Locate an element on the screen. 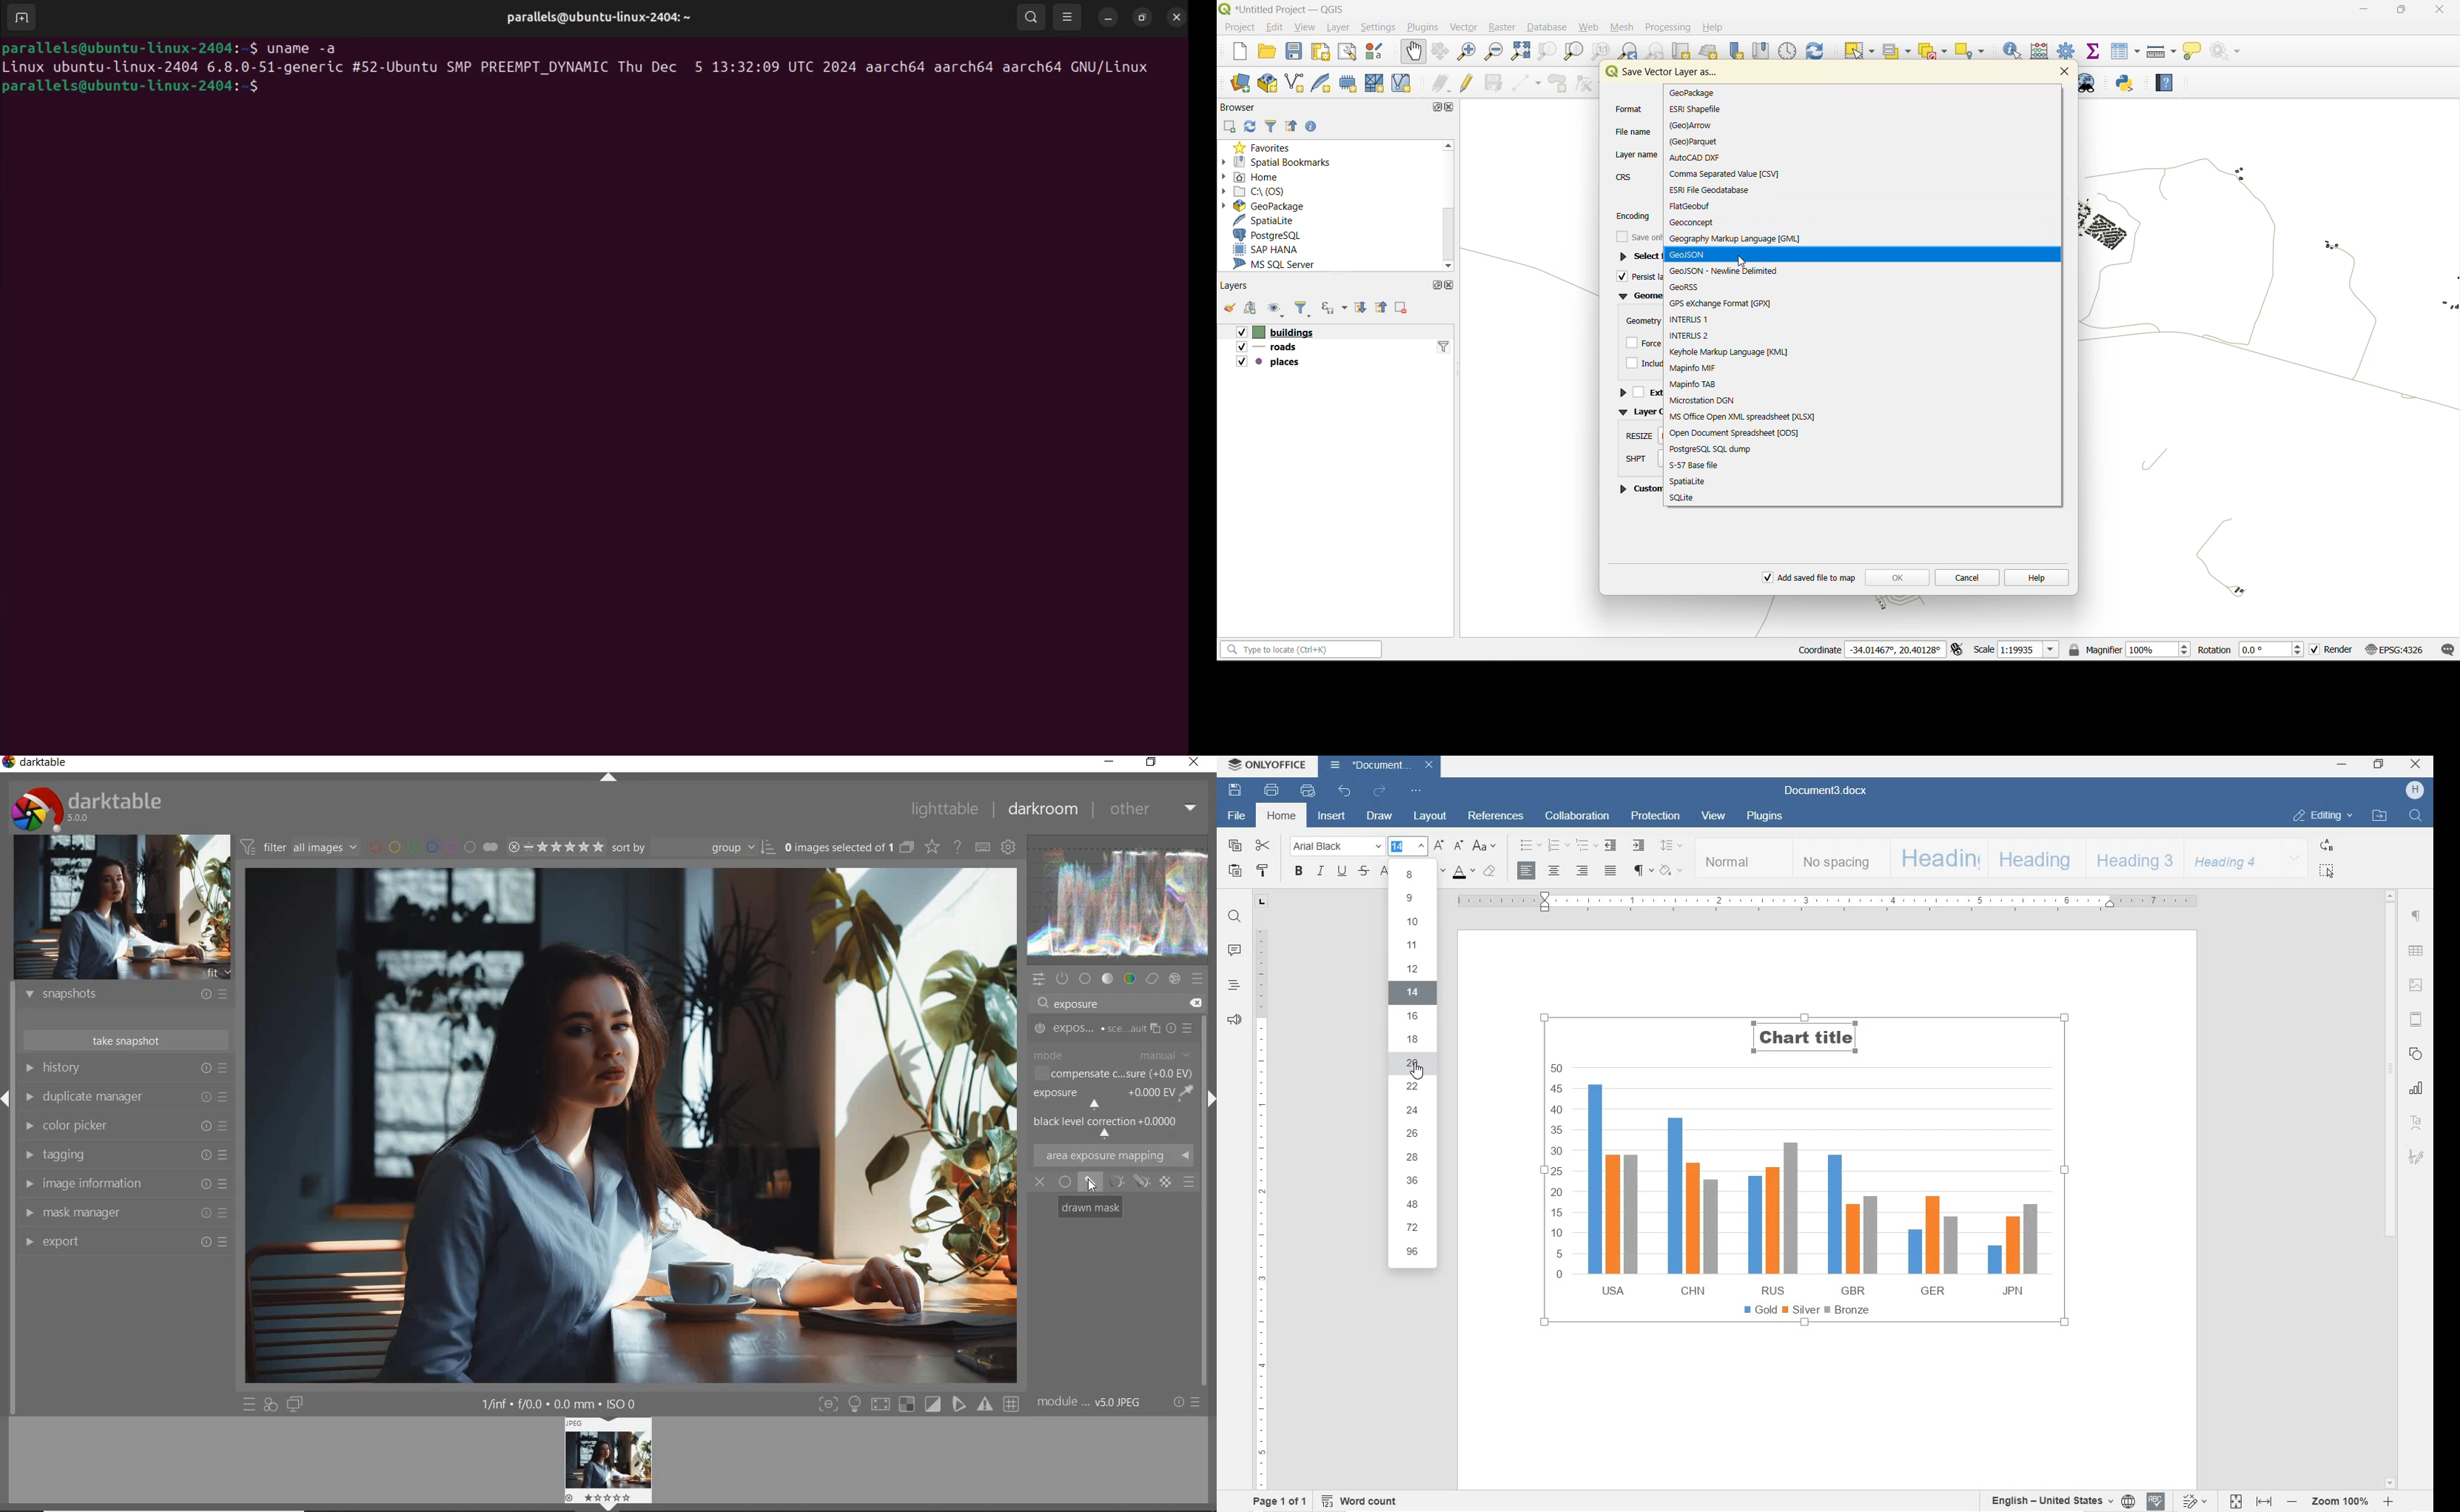 The image size is (2464, 1512). new spatial bookmarks is located at coordinates (1734, 52).